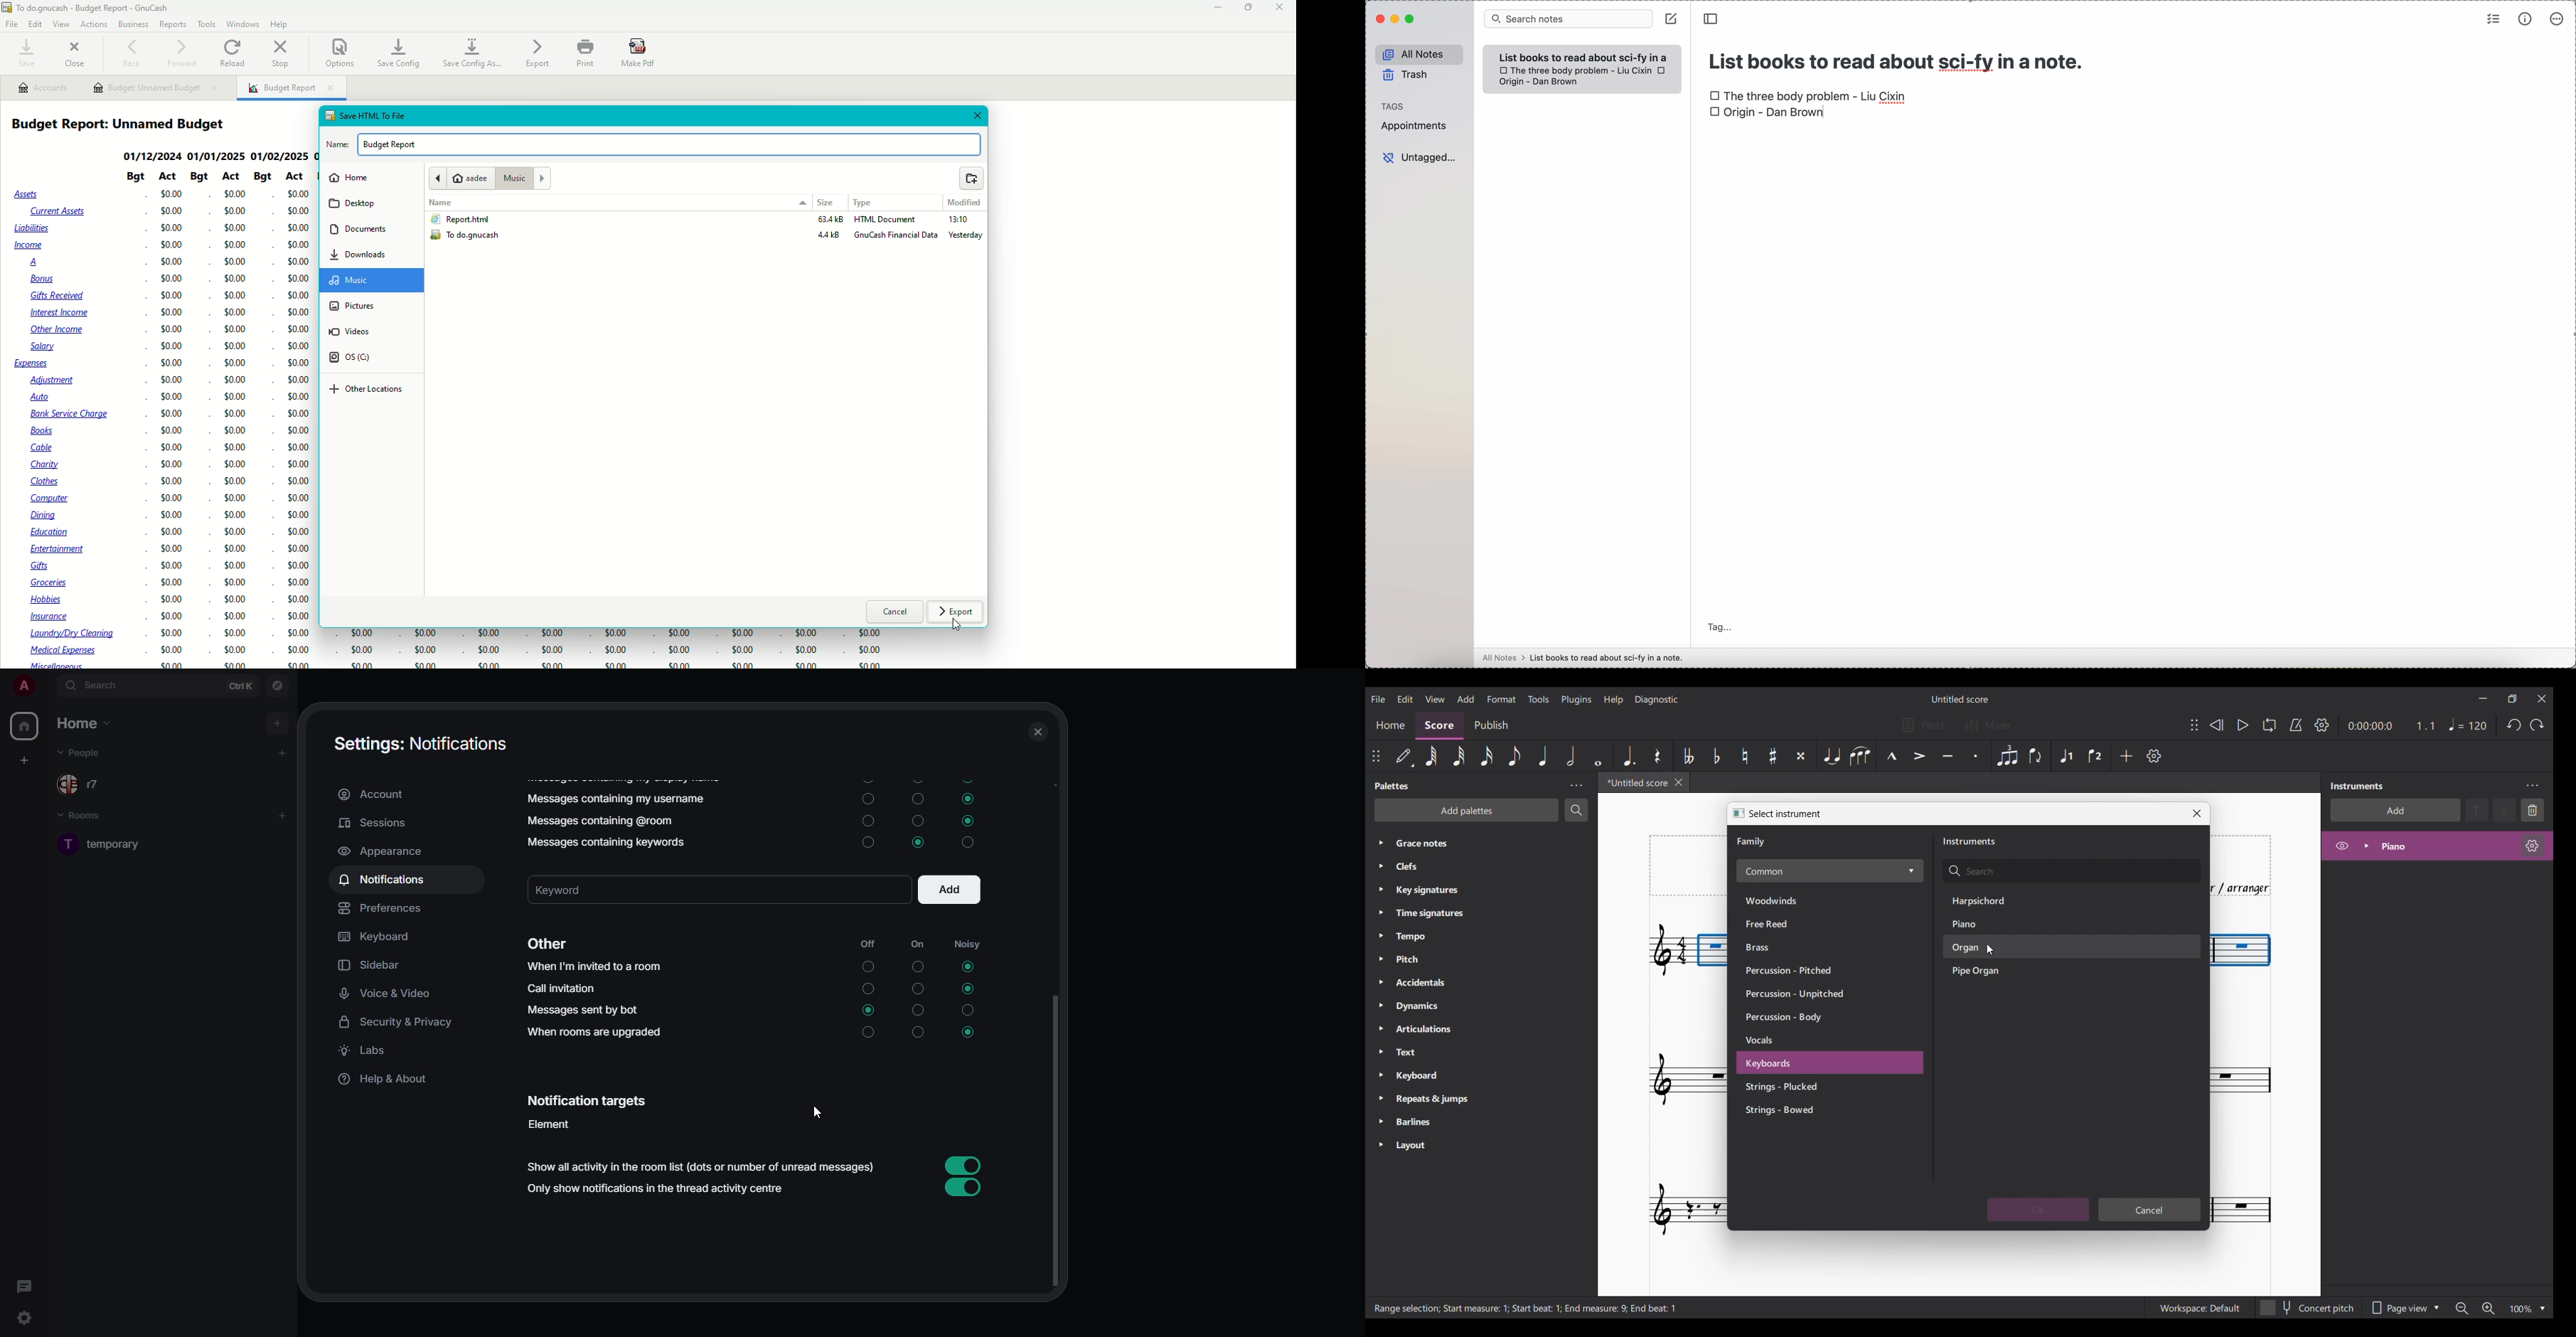  I want to click on Off, so click(867, 1034).